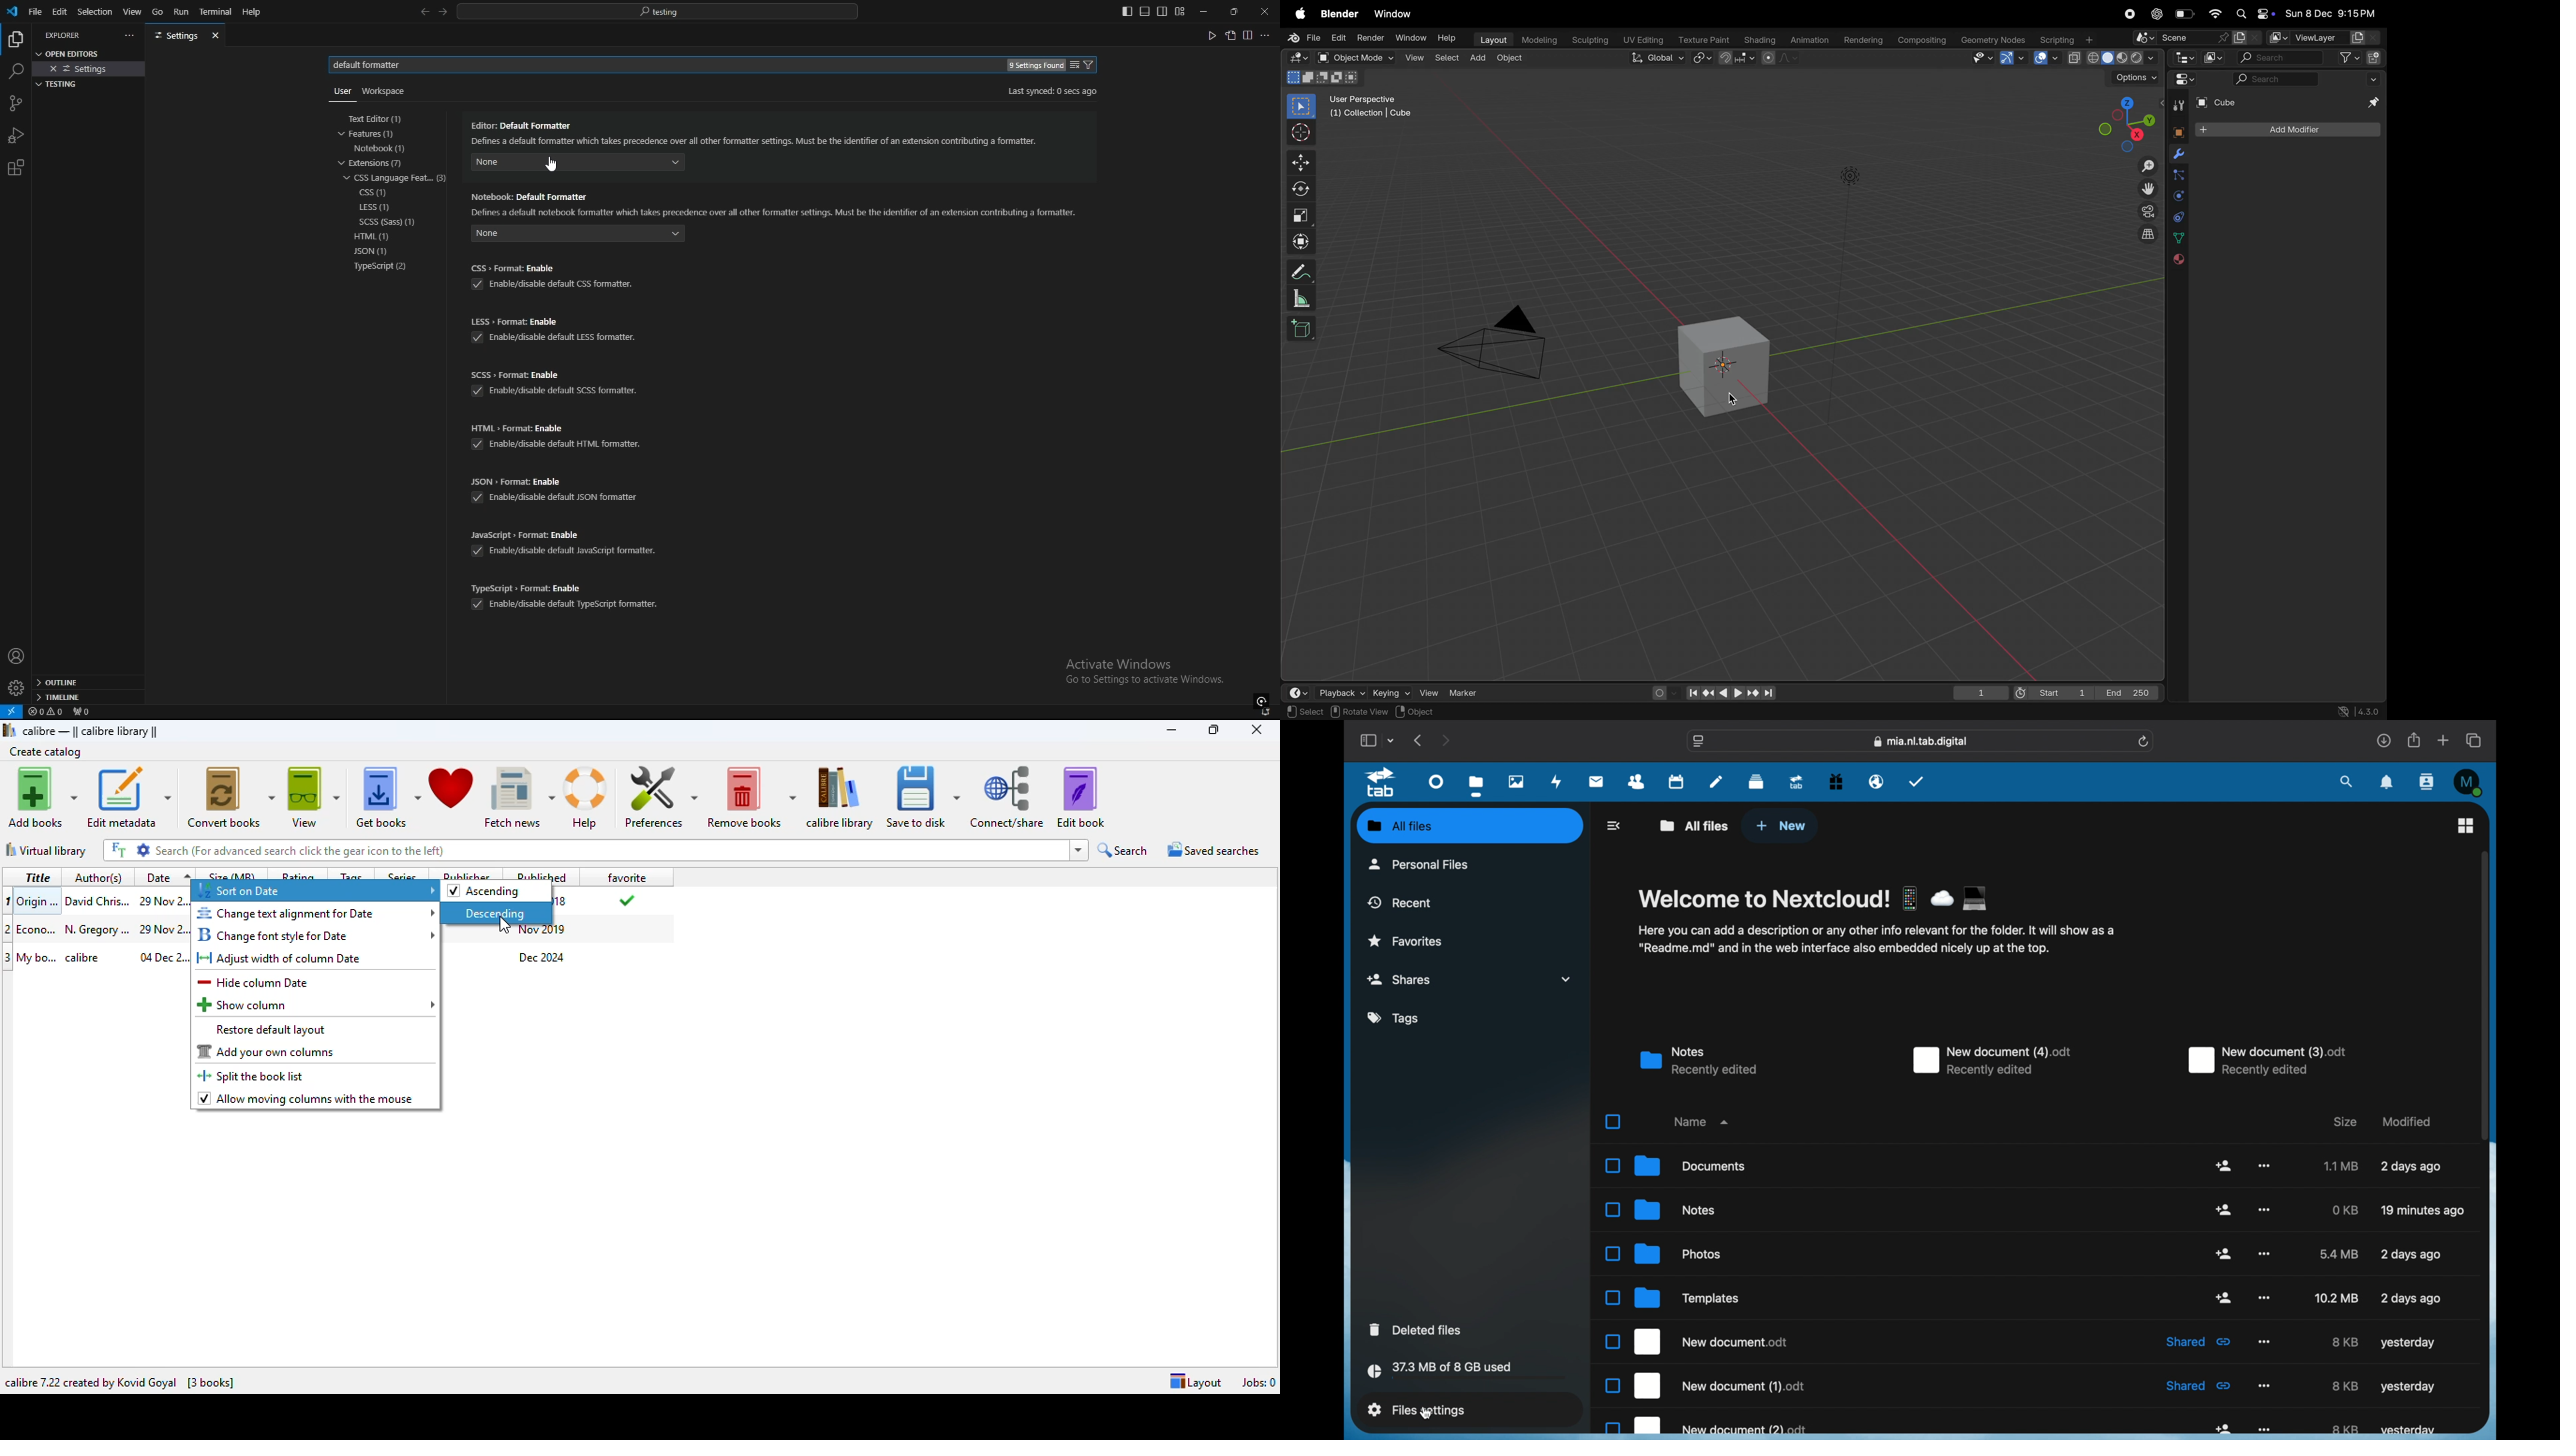 This screenshot has width=2576, height=1456. I want to click on new document, so click(1705, 1385).